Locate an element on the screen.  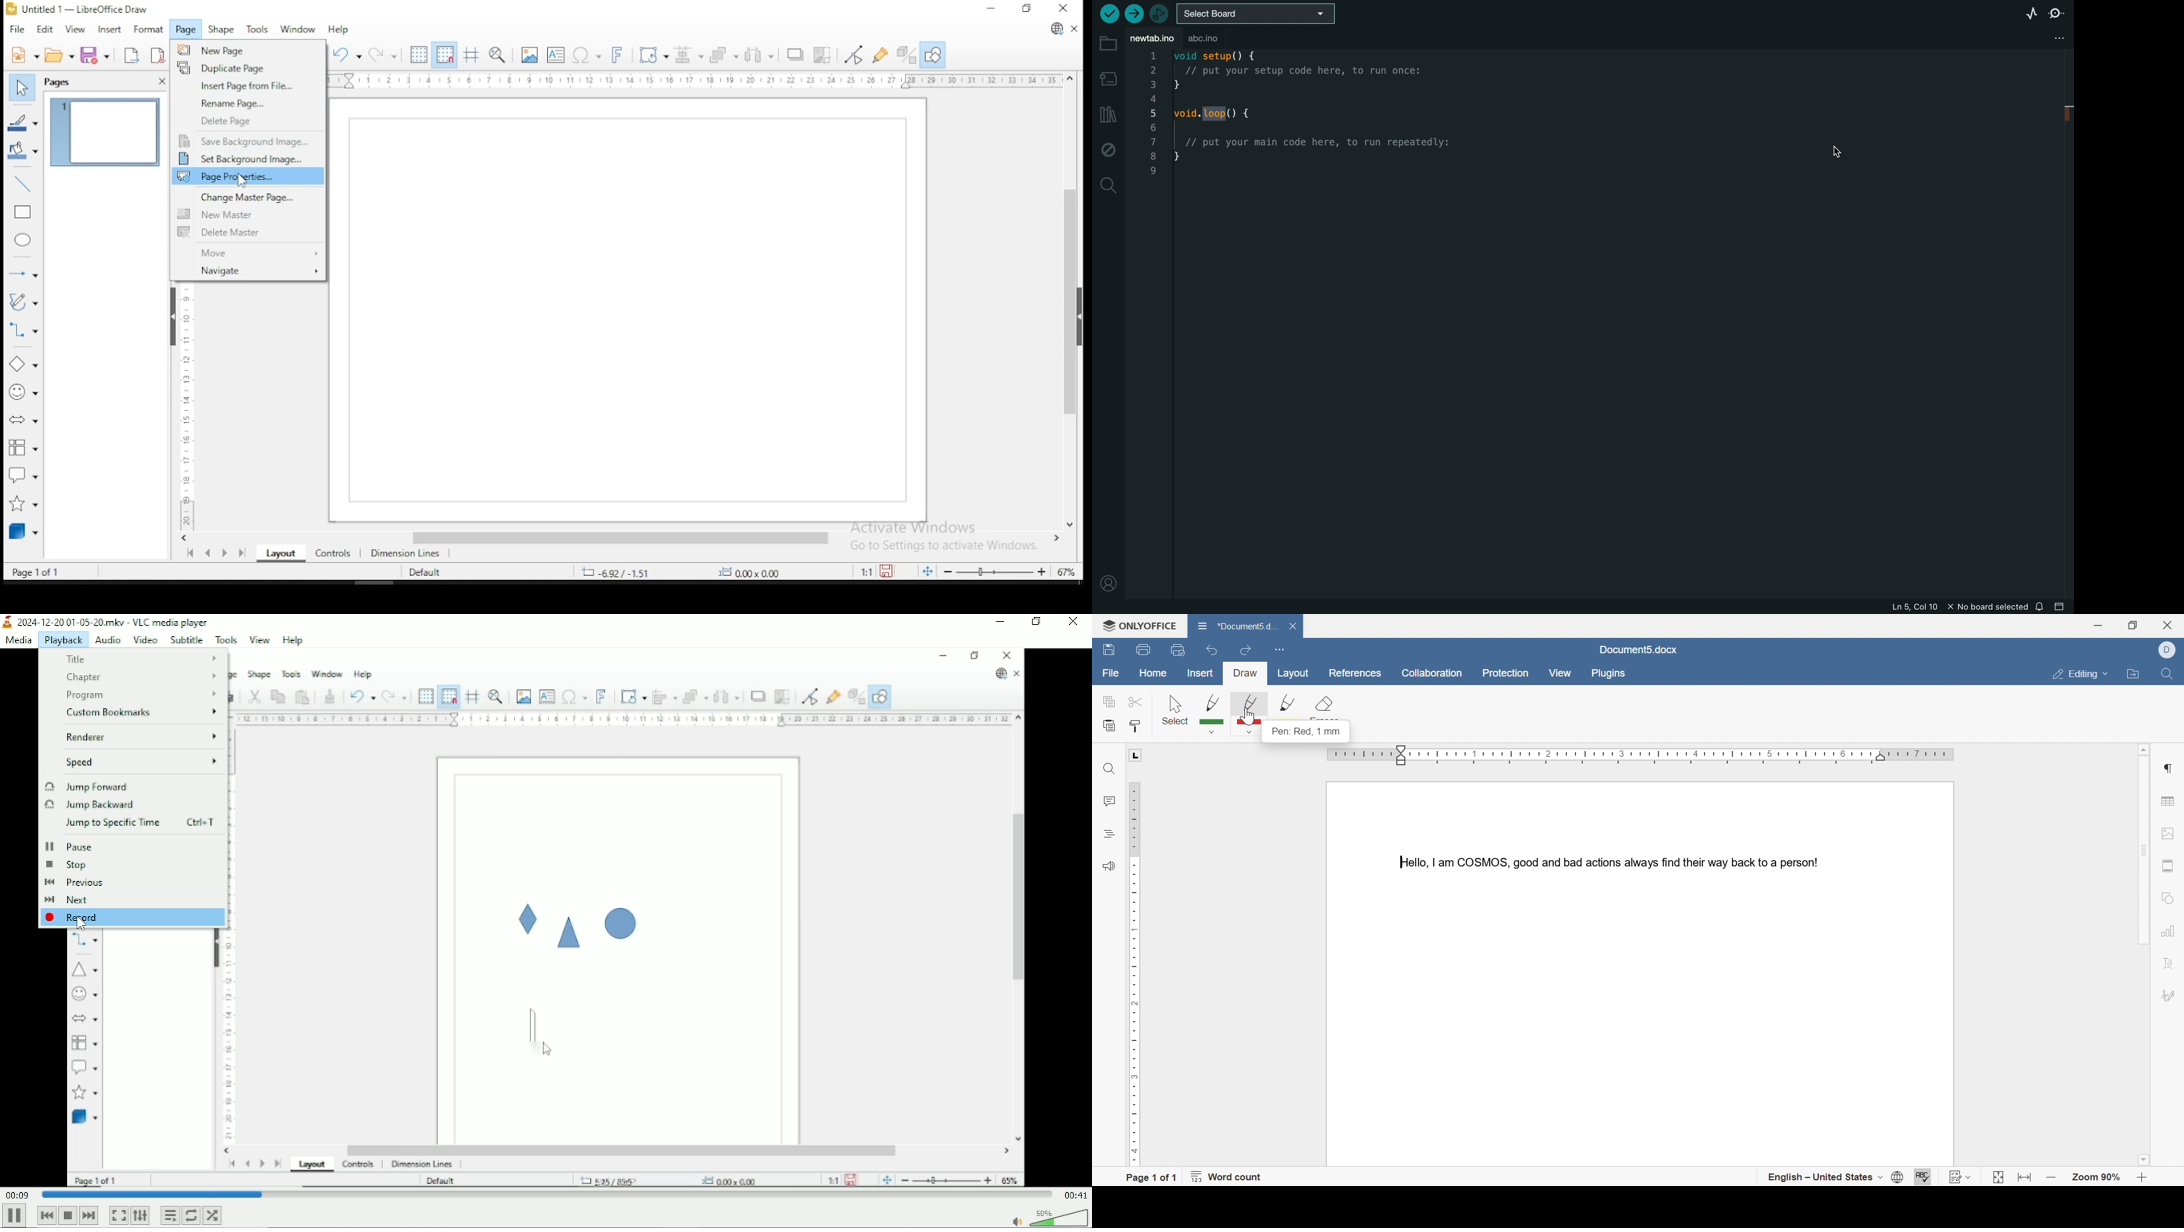
toggle point edit mode is located at coordinates (856, 55).